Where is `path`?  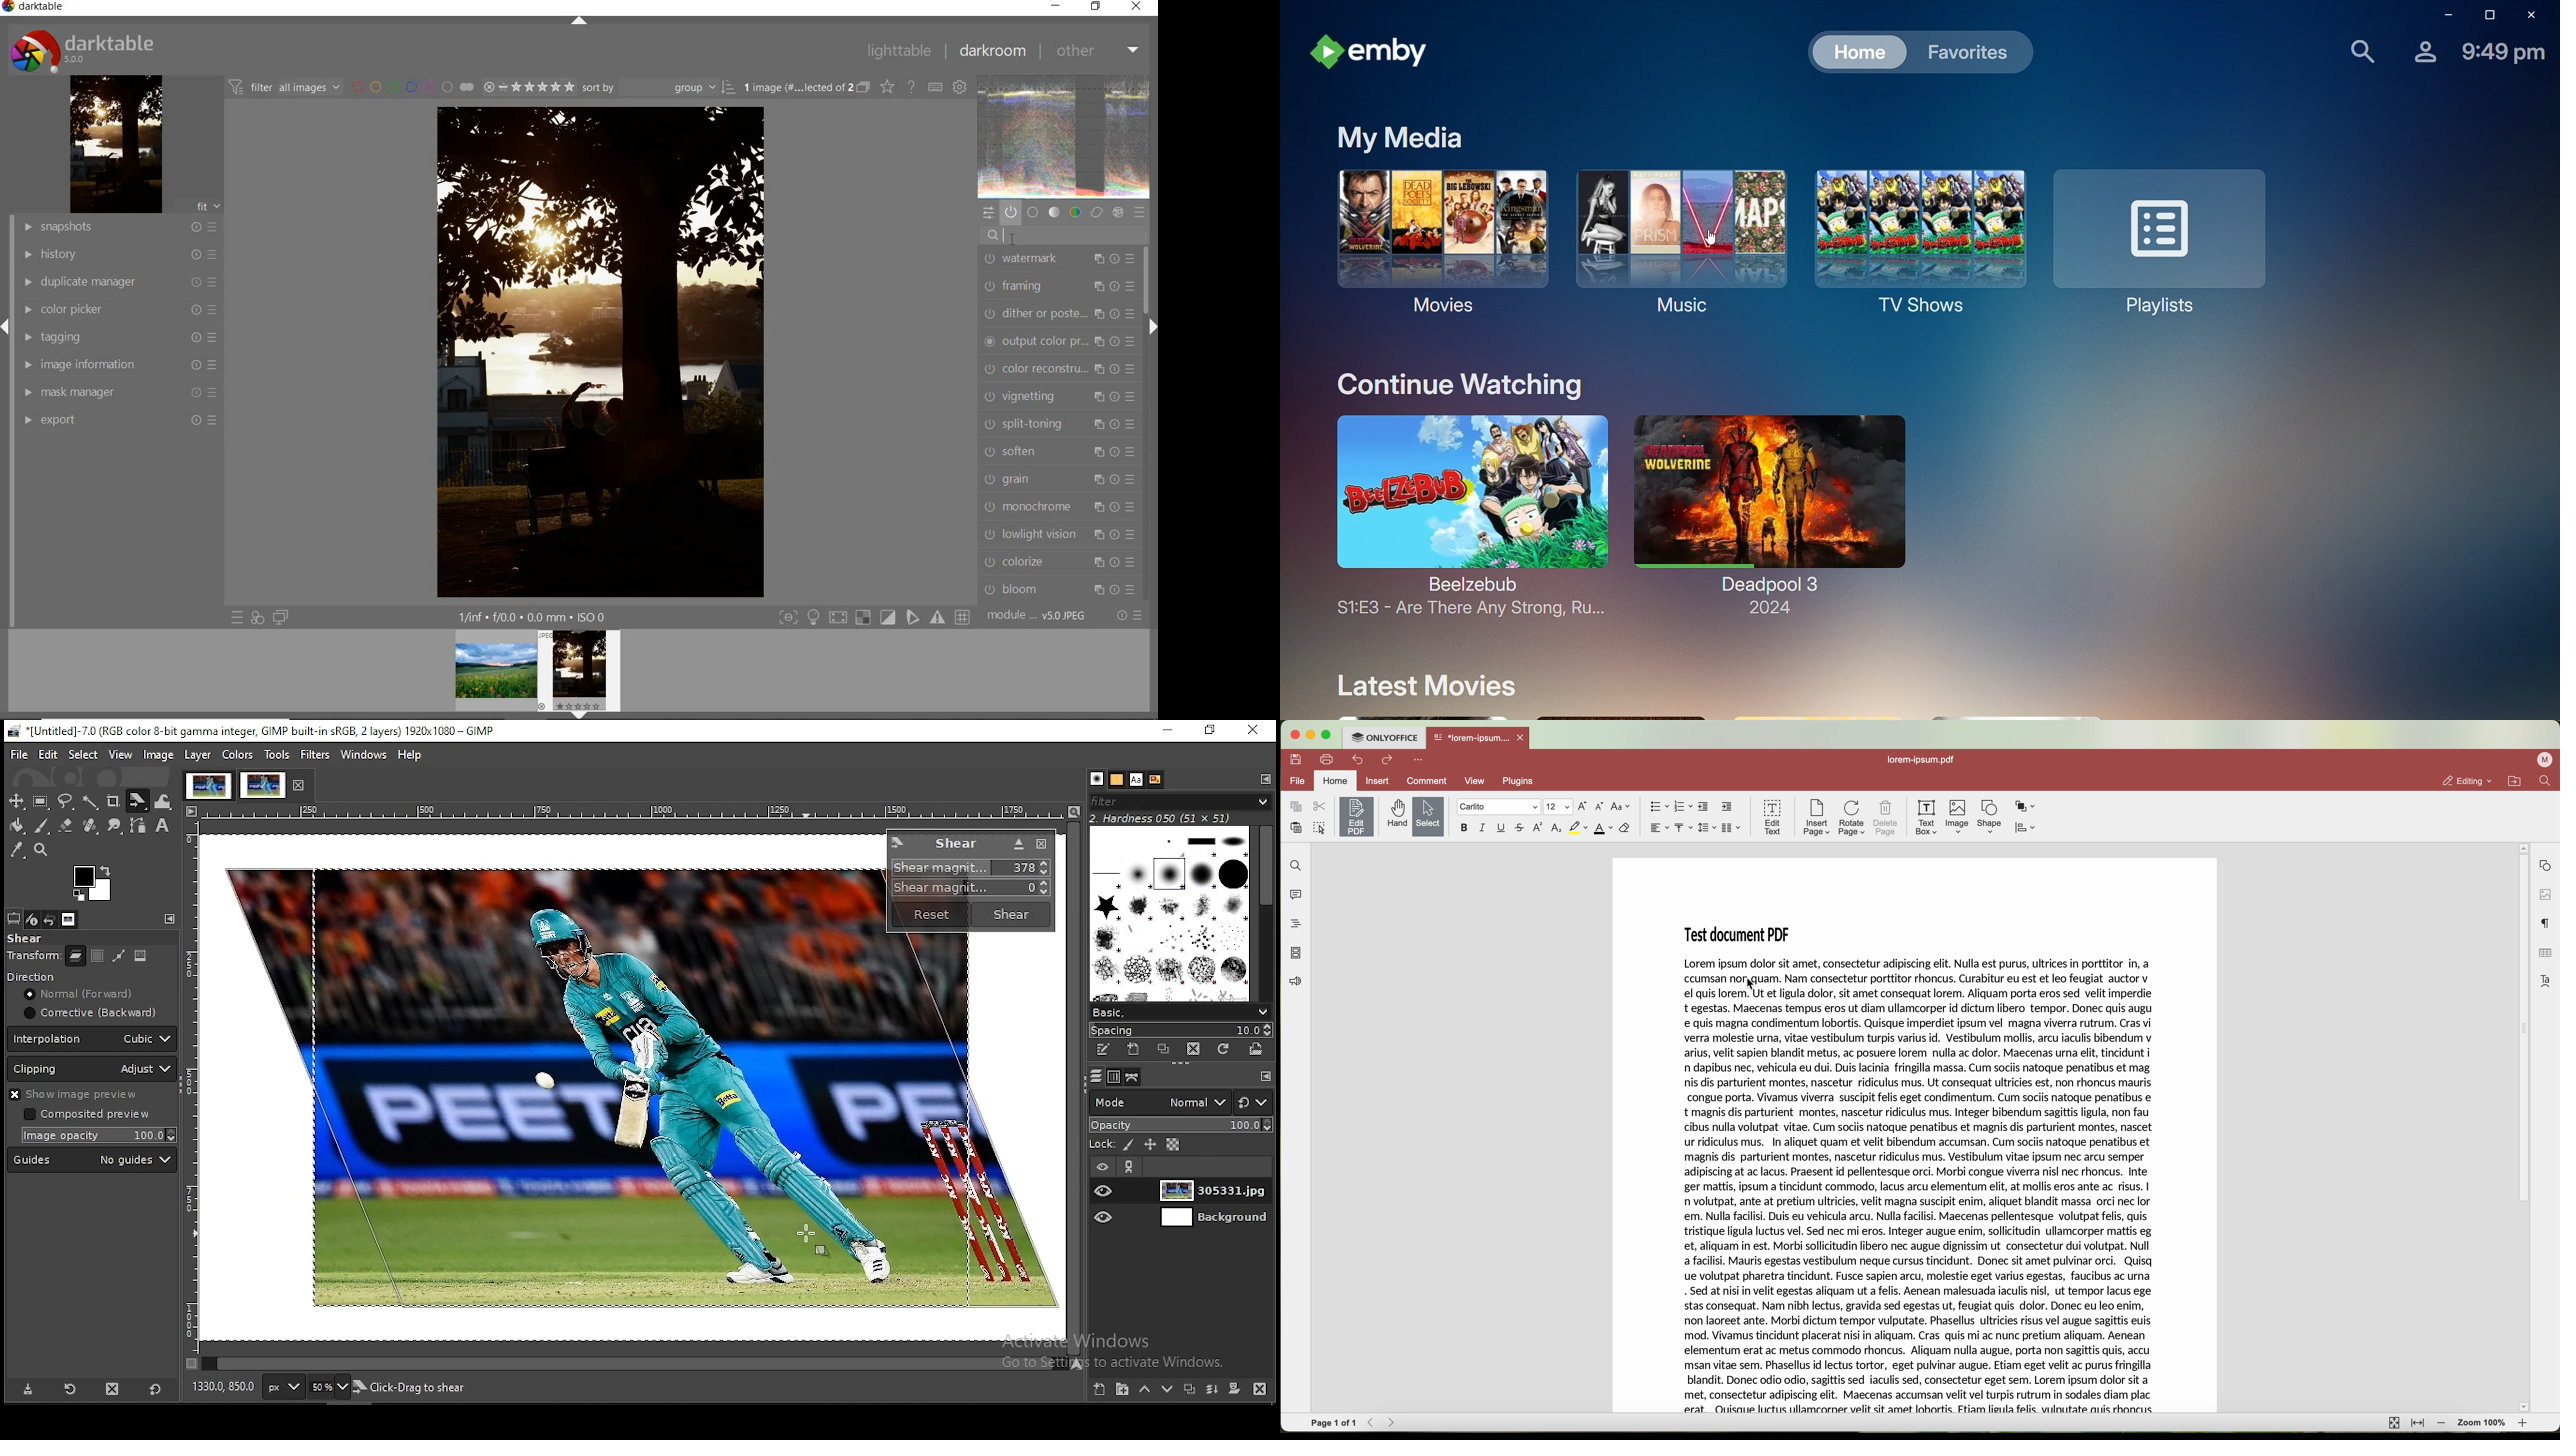 path is located at coordinates (117, 956).